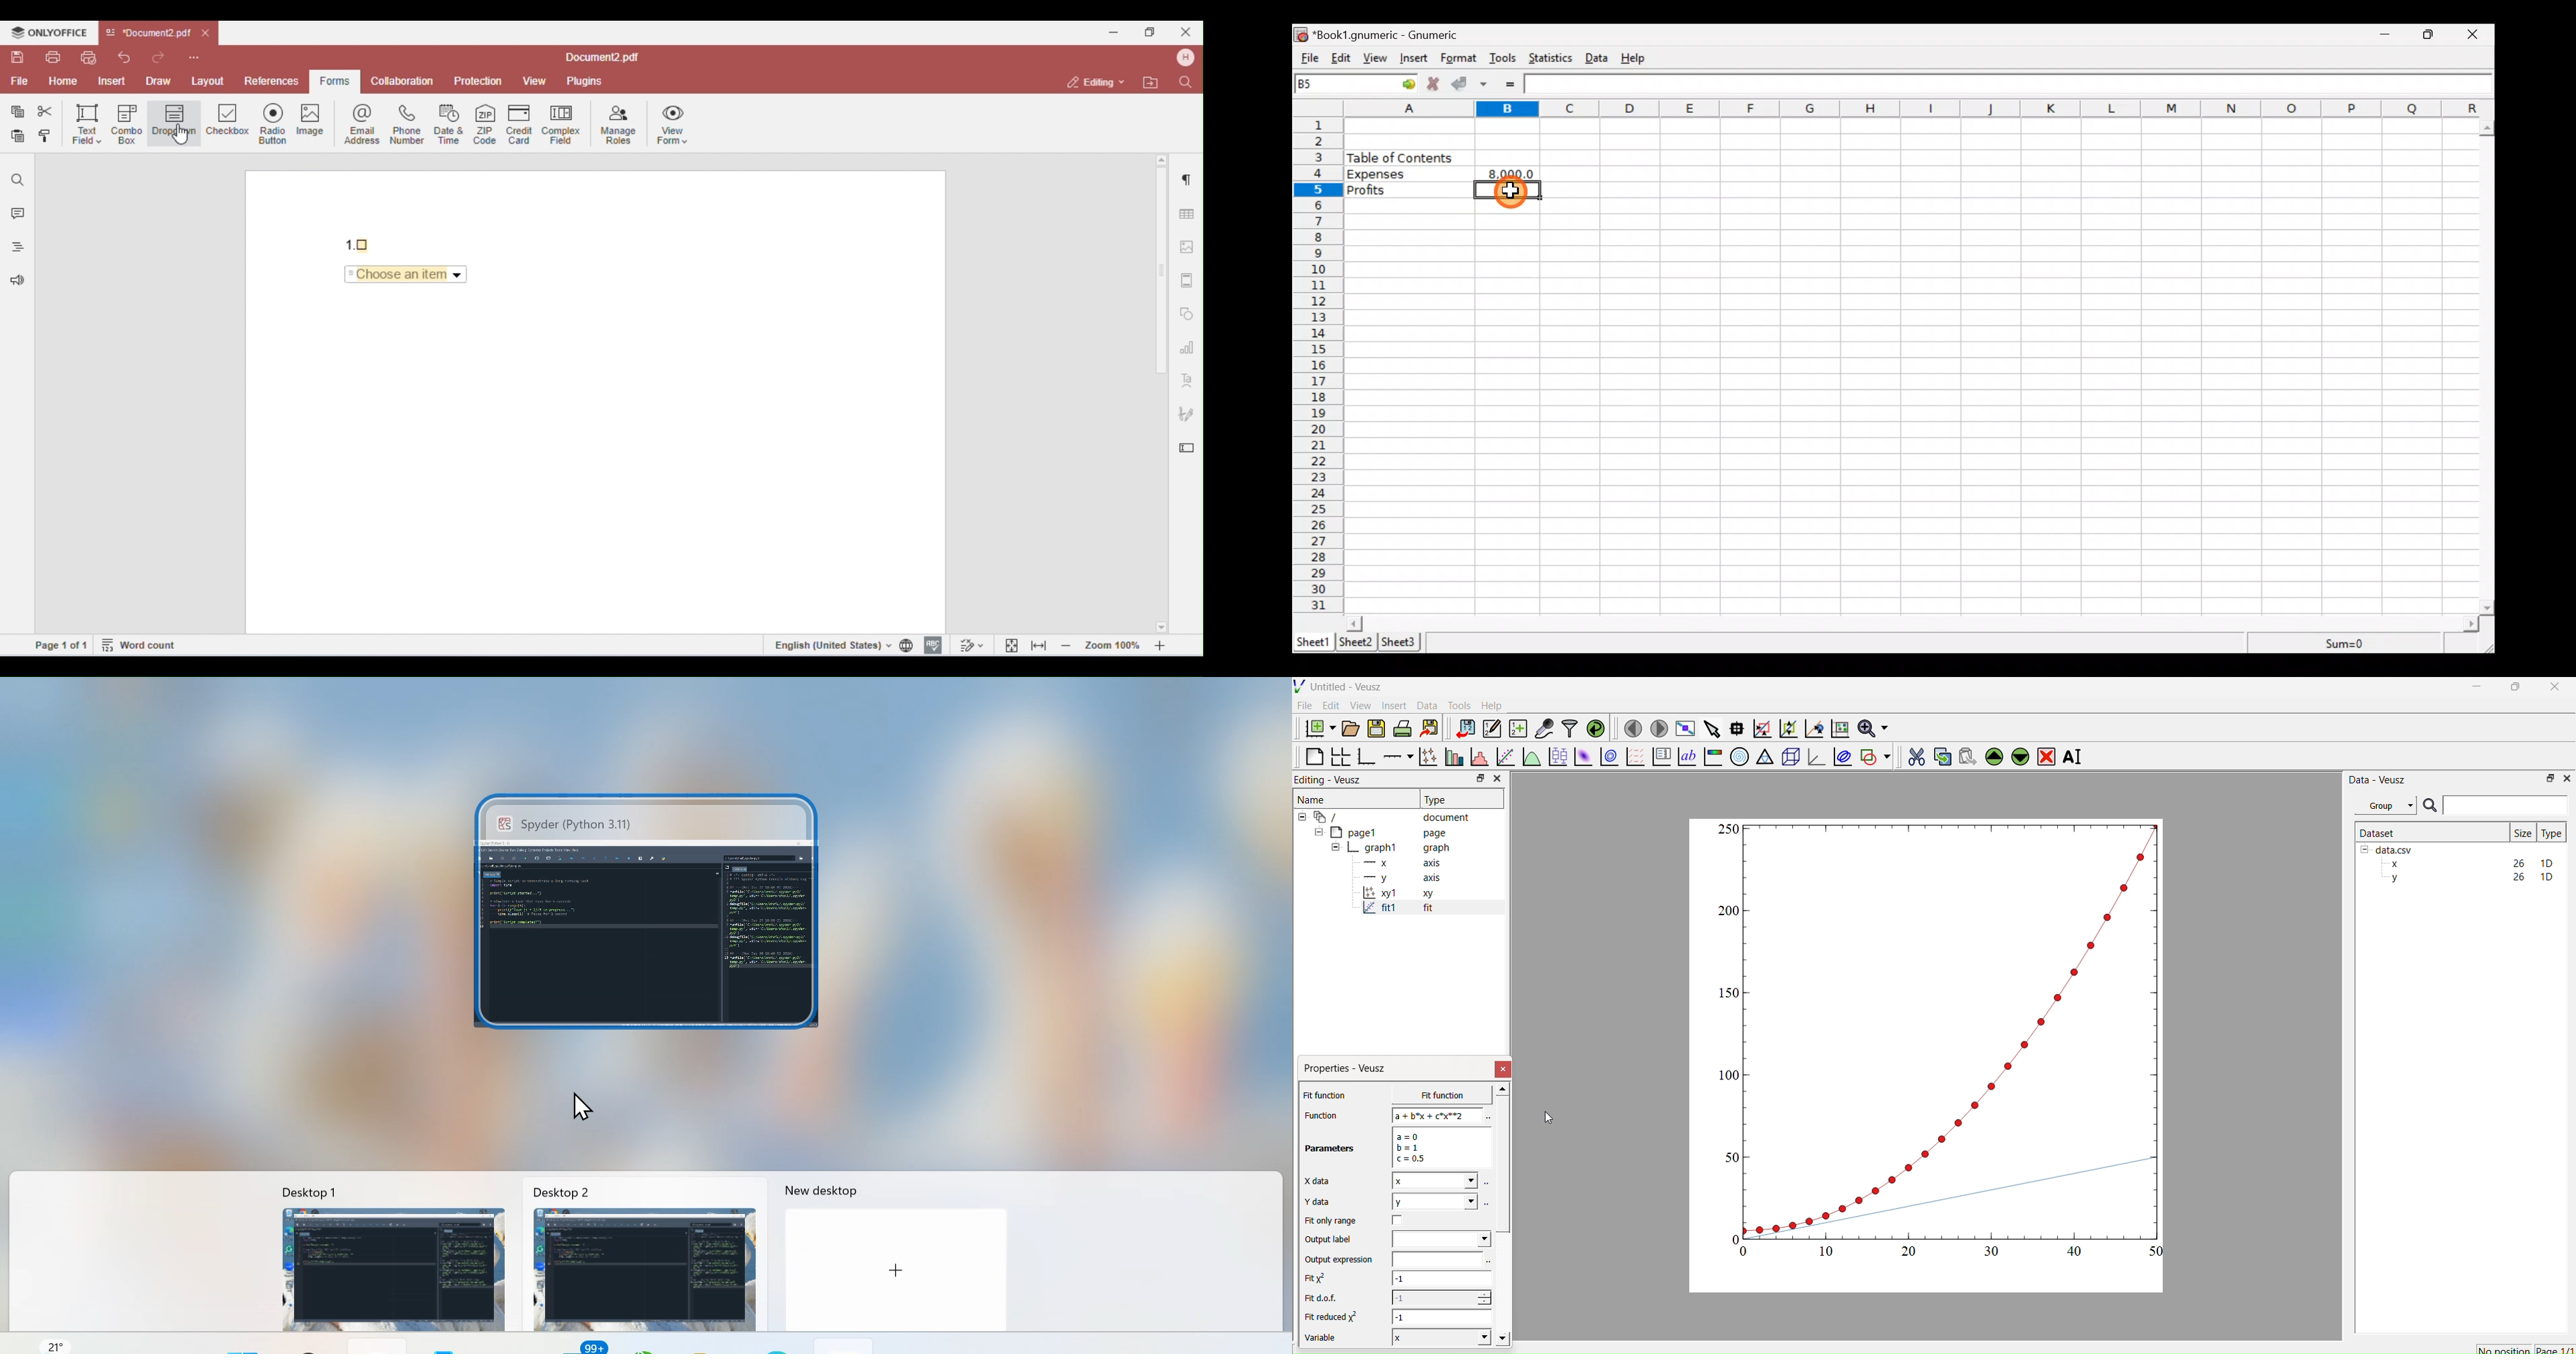 The width and height of the screenshot is (2576, 1372). I want to click on Selected cell, so click(1509, 191).